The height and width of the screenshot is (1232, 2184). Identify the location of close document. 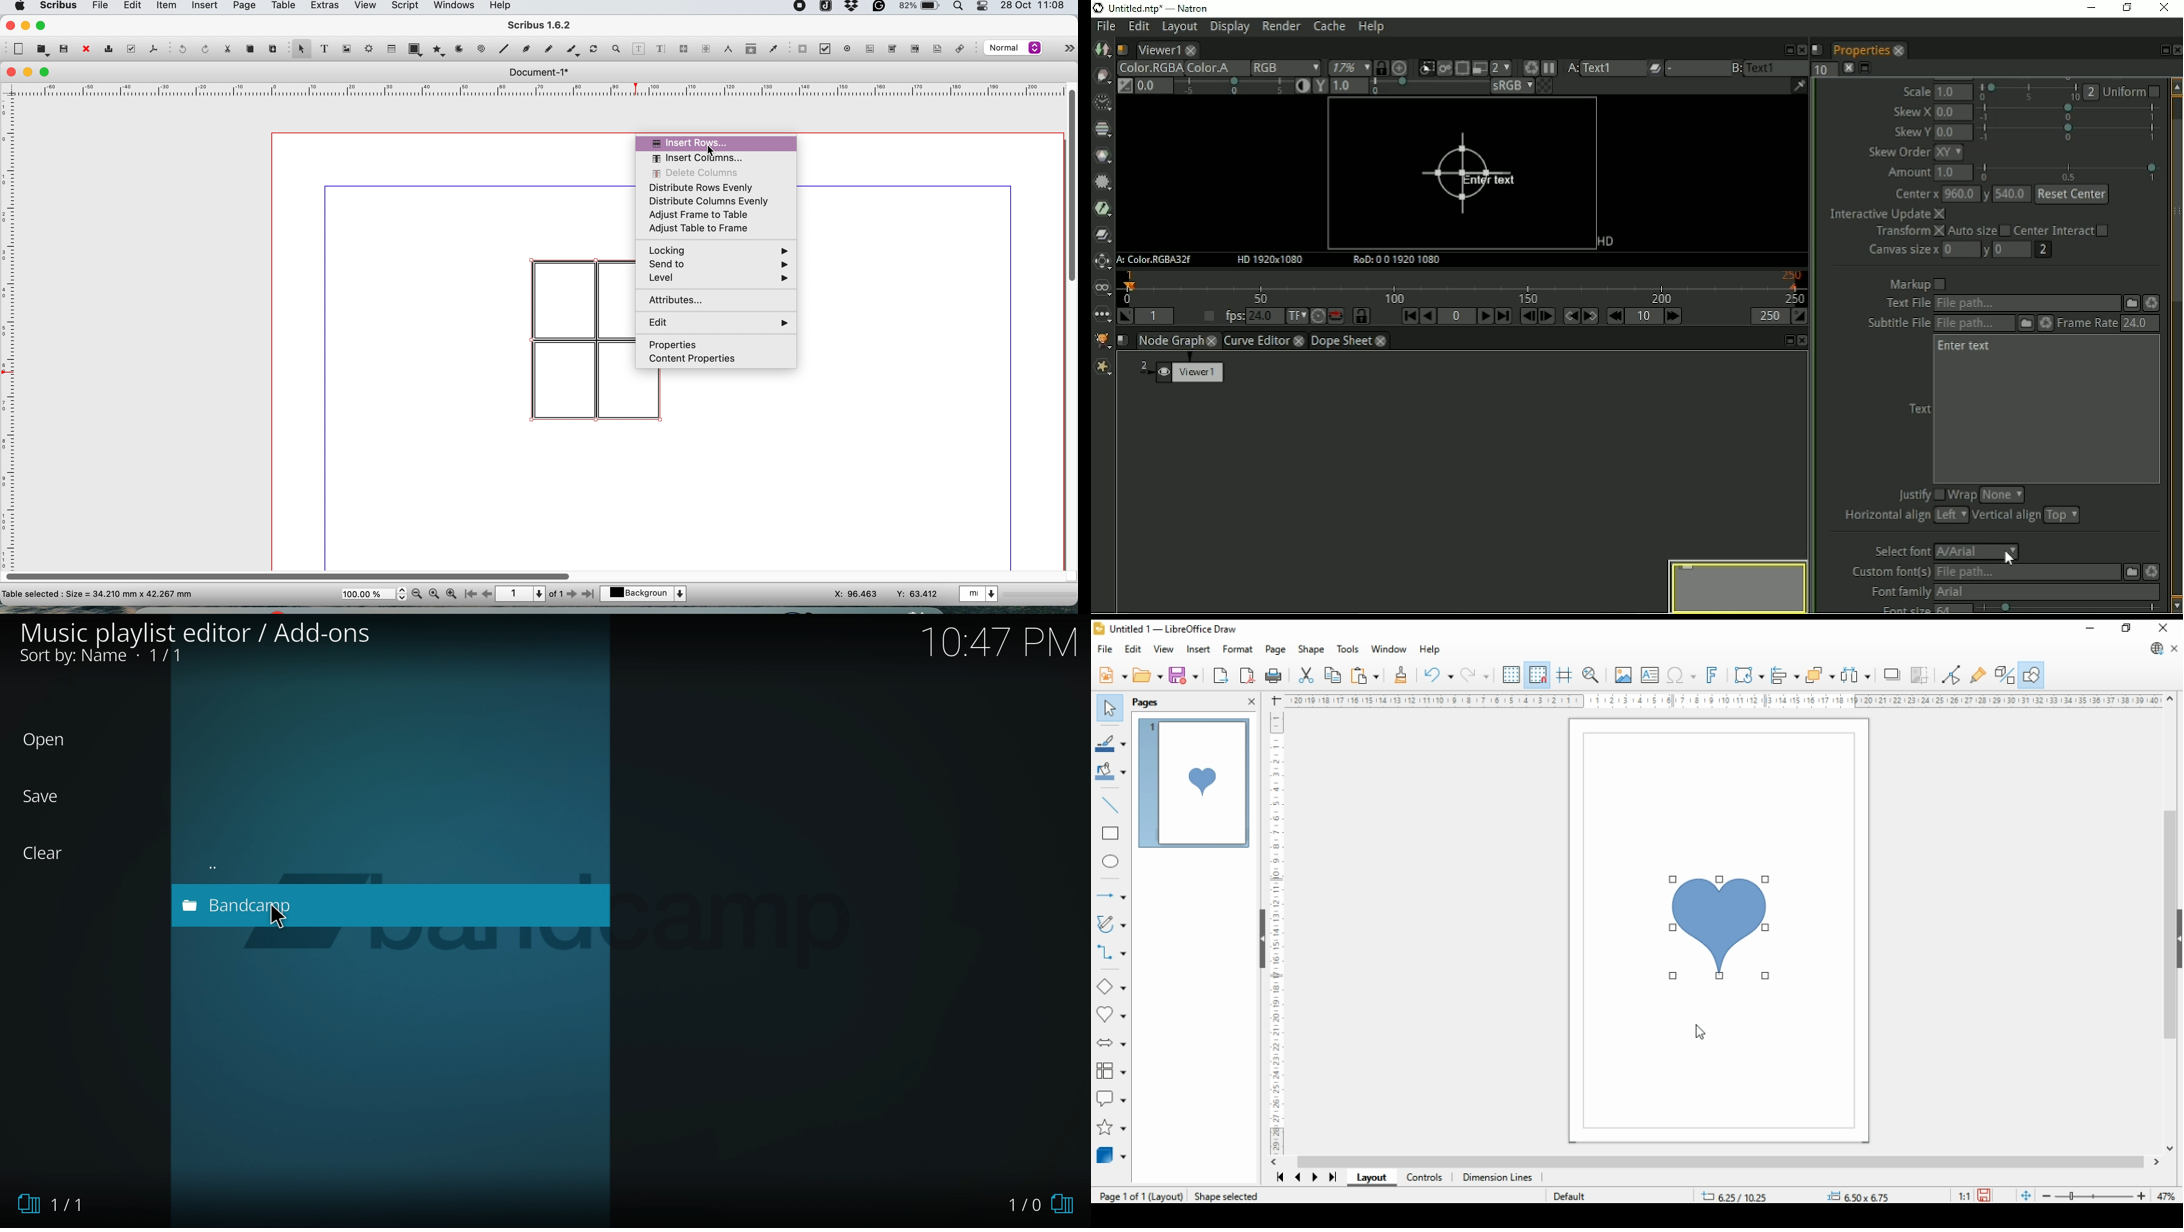
(2174, 648).